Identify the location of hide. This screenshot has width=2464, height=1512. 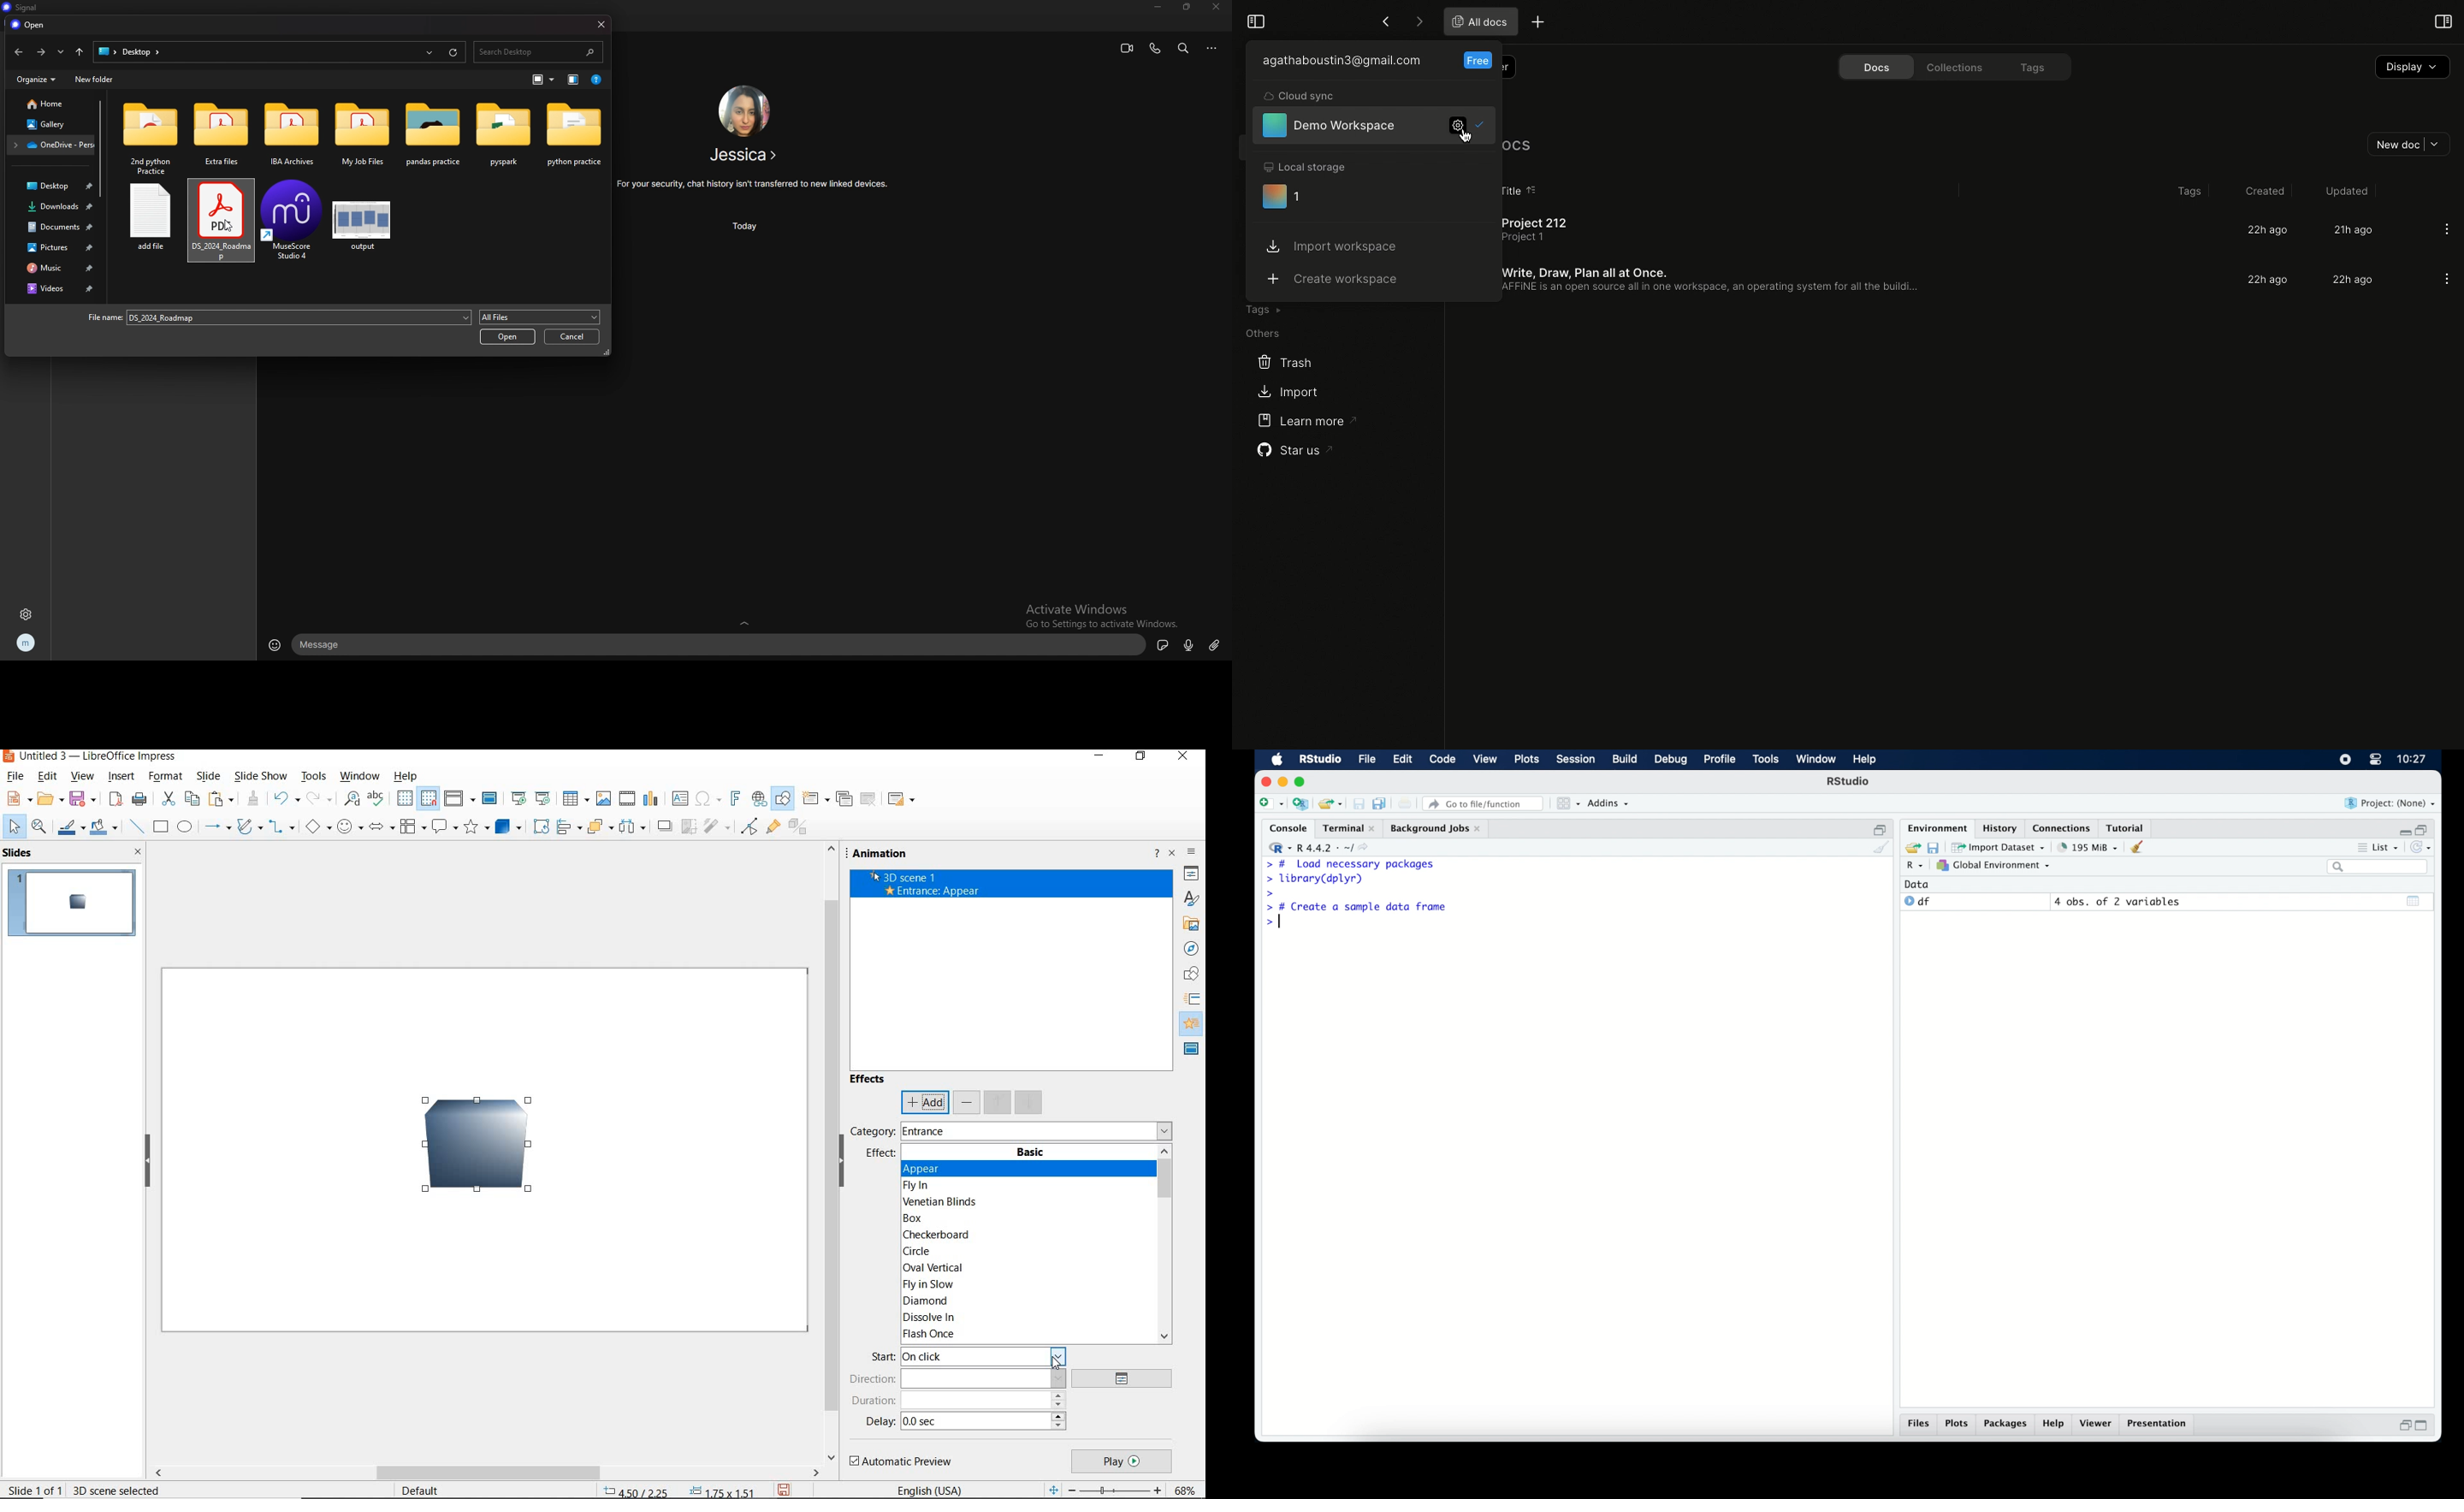
(149, 1164).